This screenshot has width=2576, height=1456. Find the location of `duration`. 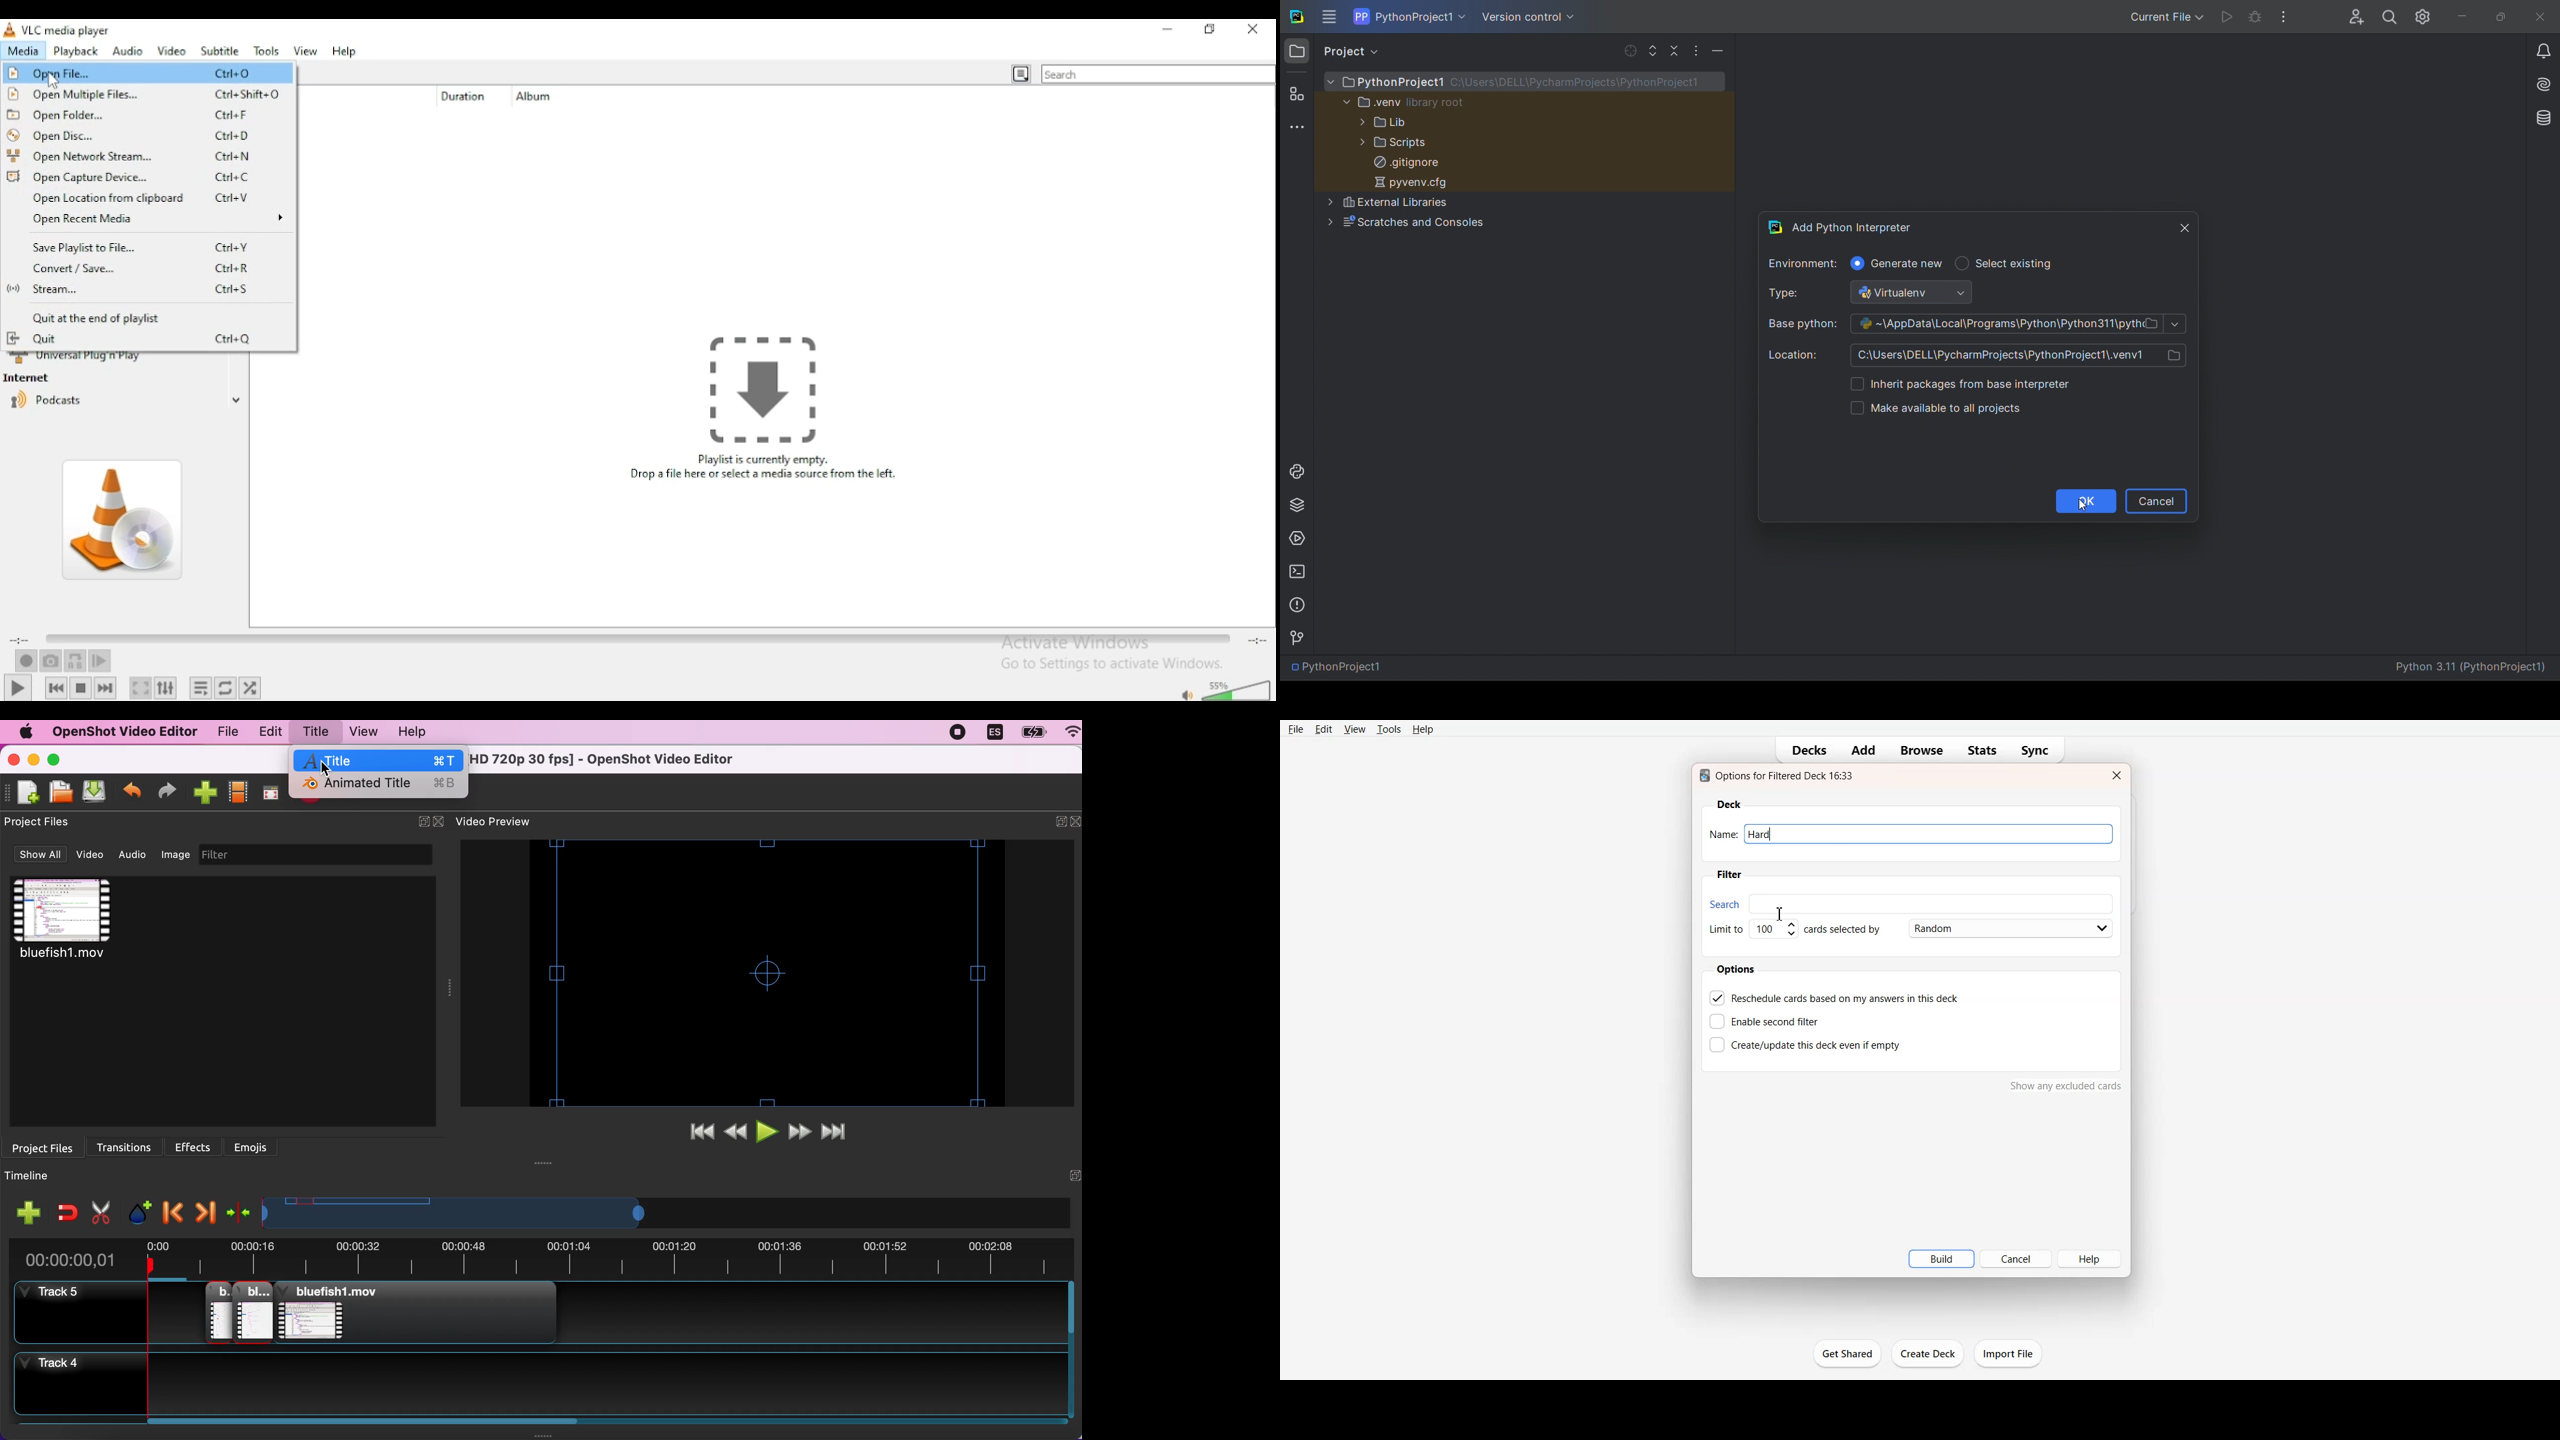

duration is located at coordinates (465, 97).